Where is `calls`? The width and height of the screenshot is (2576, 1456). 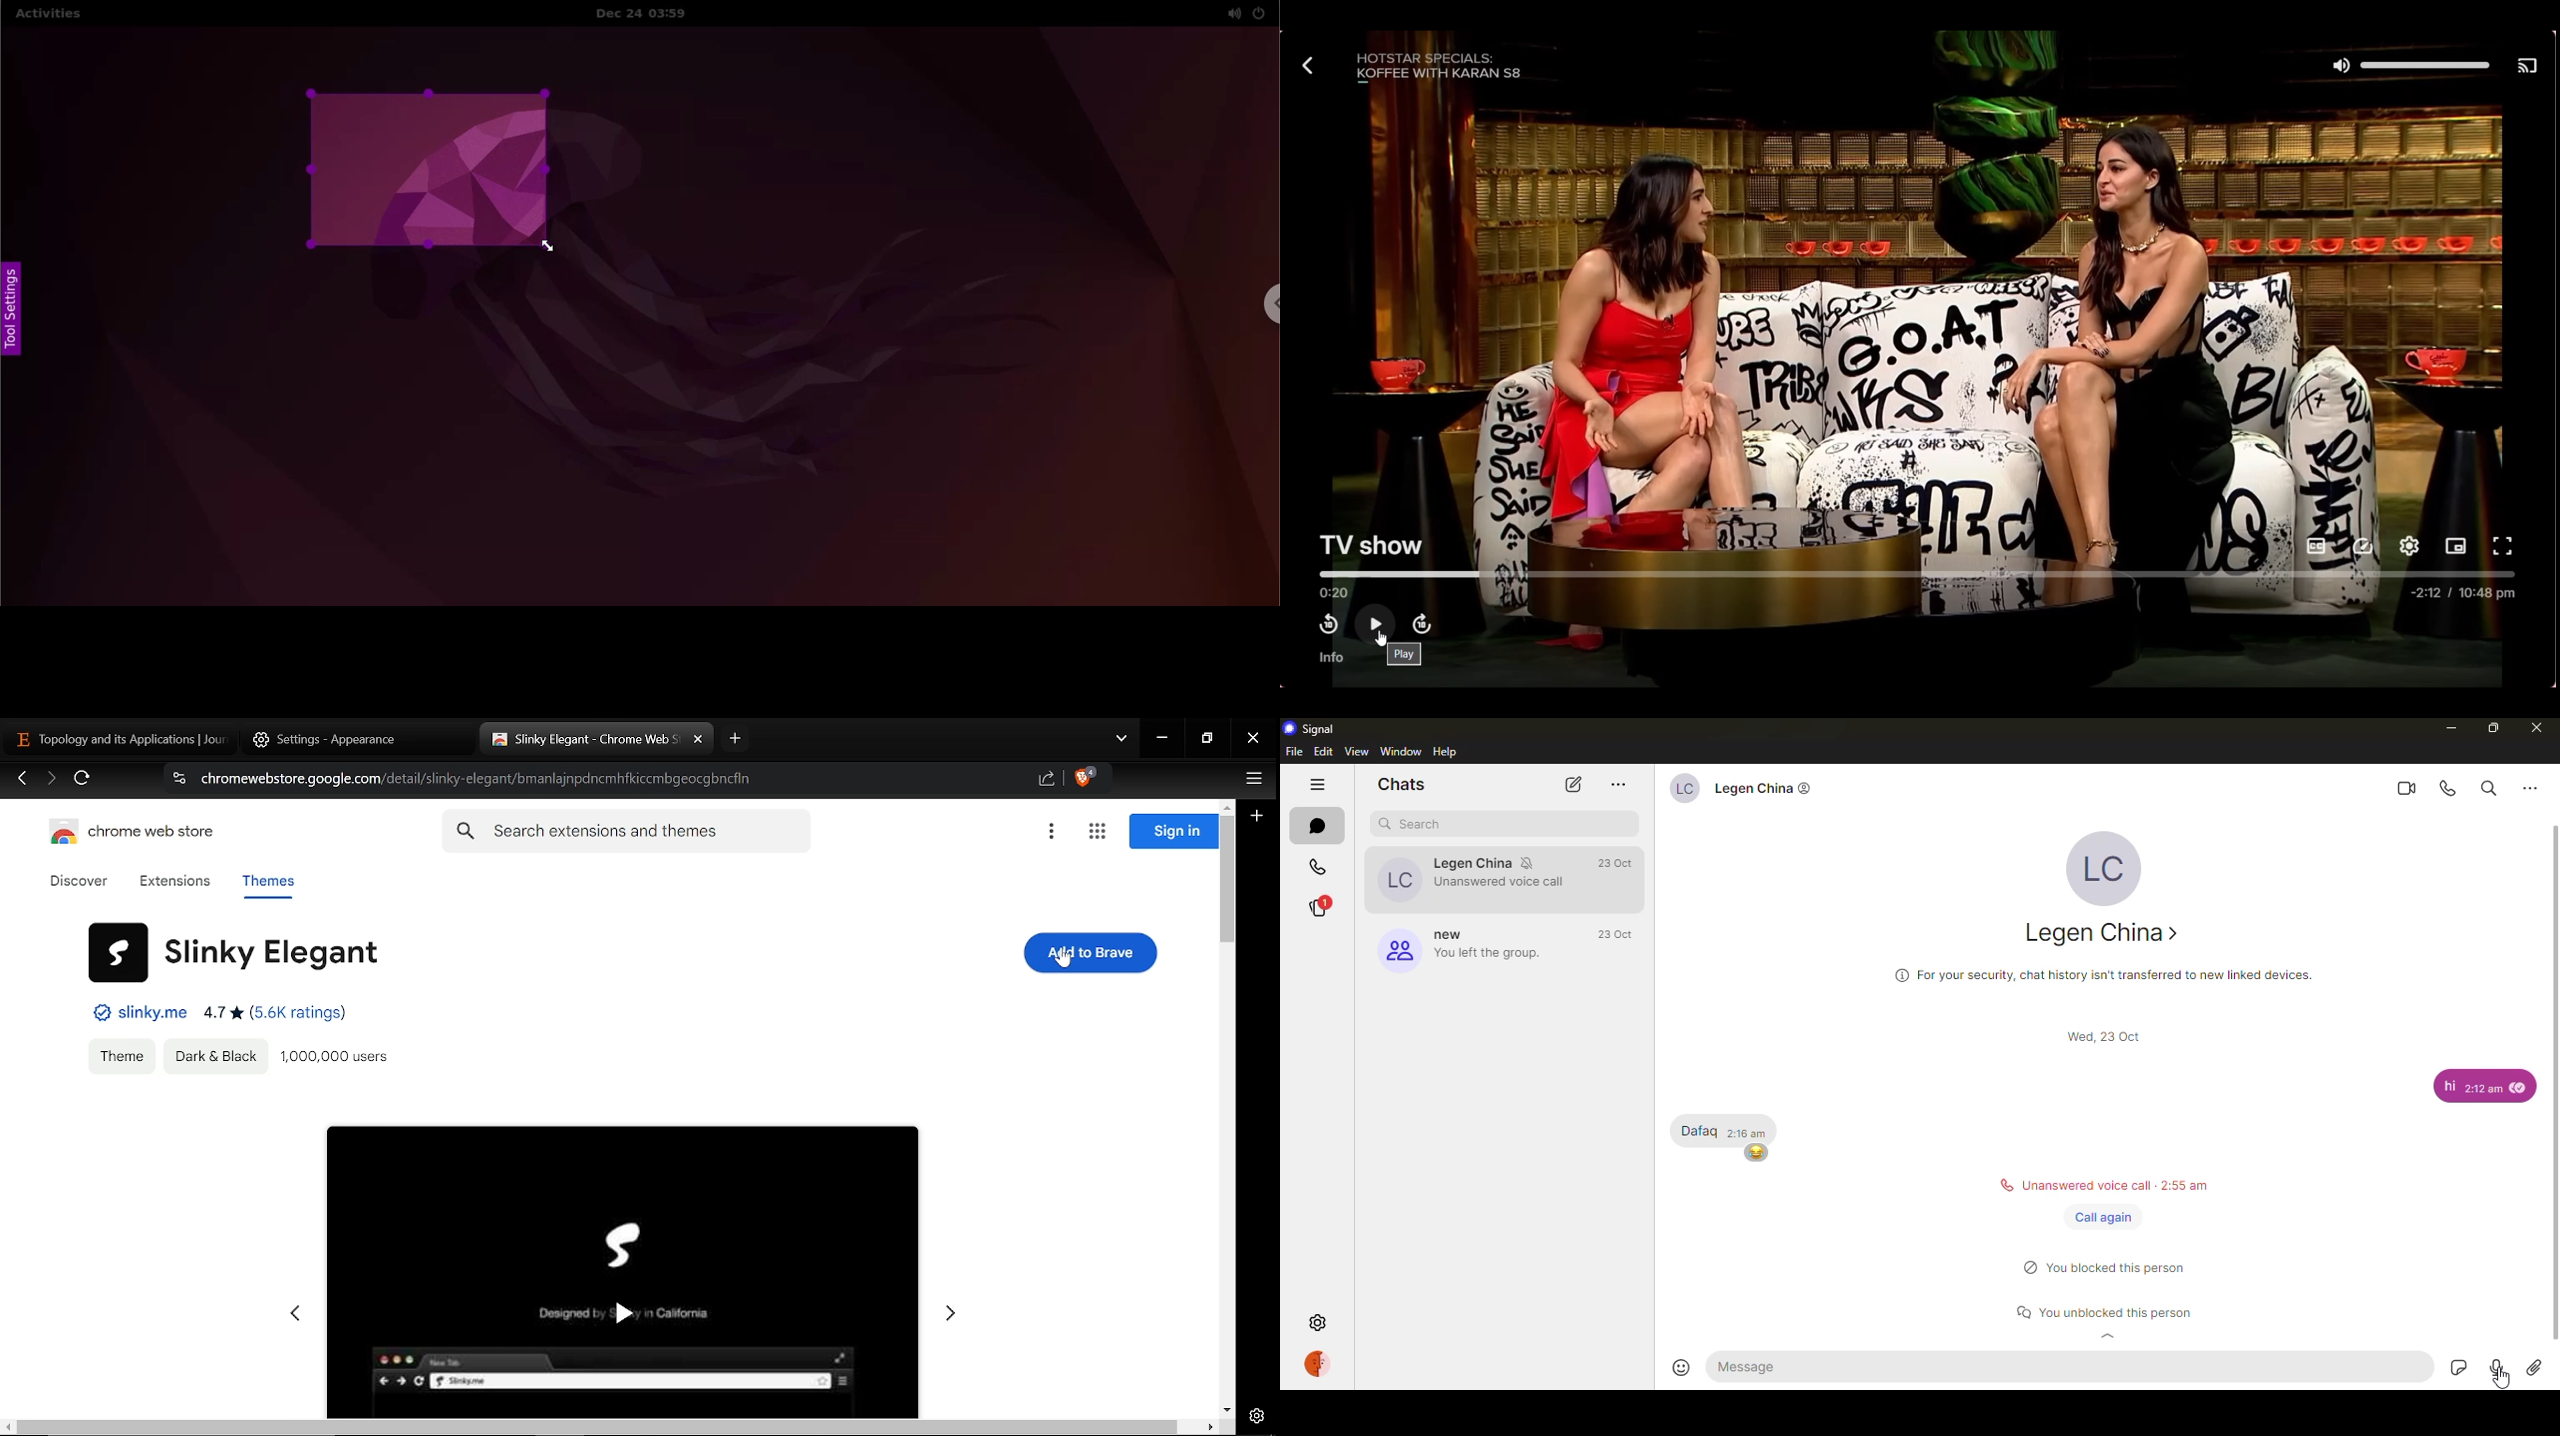
calls is located at coordinates (1322, 866).